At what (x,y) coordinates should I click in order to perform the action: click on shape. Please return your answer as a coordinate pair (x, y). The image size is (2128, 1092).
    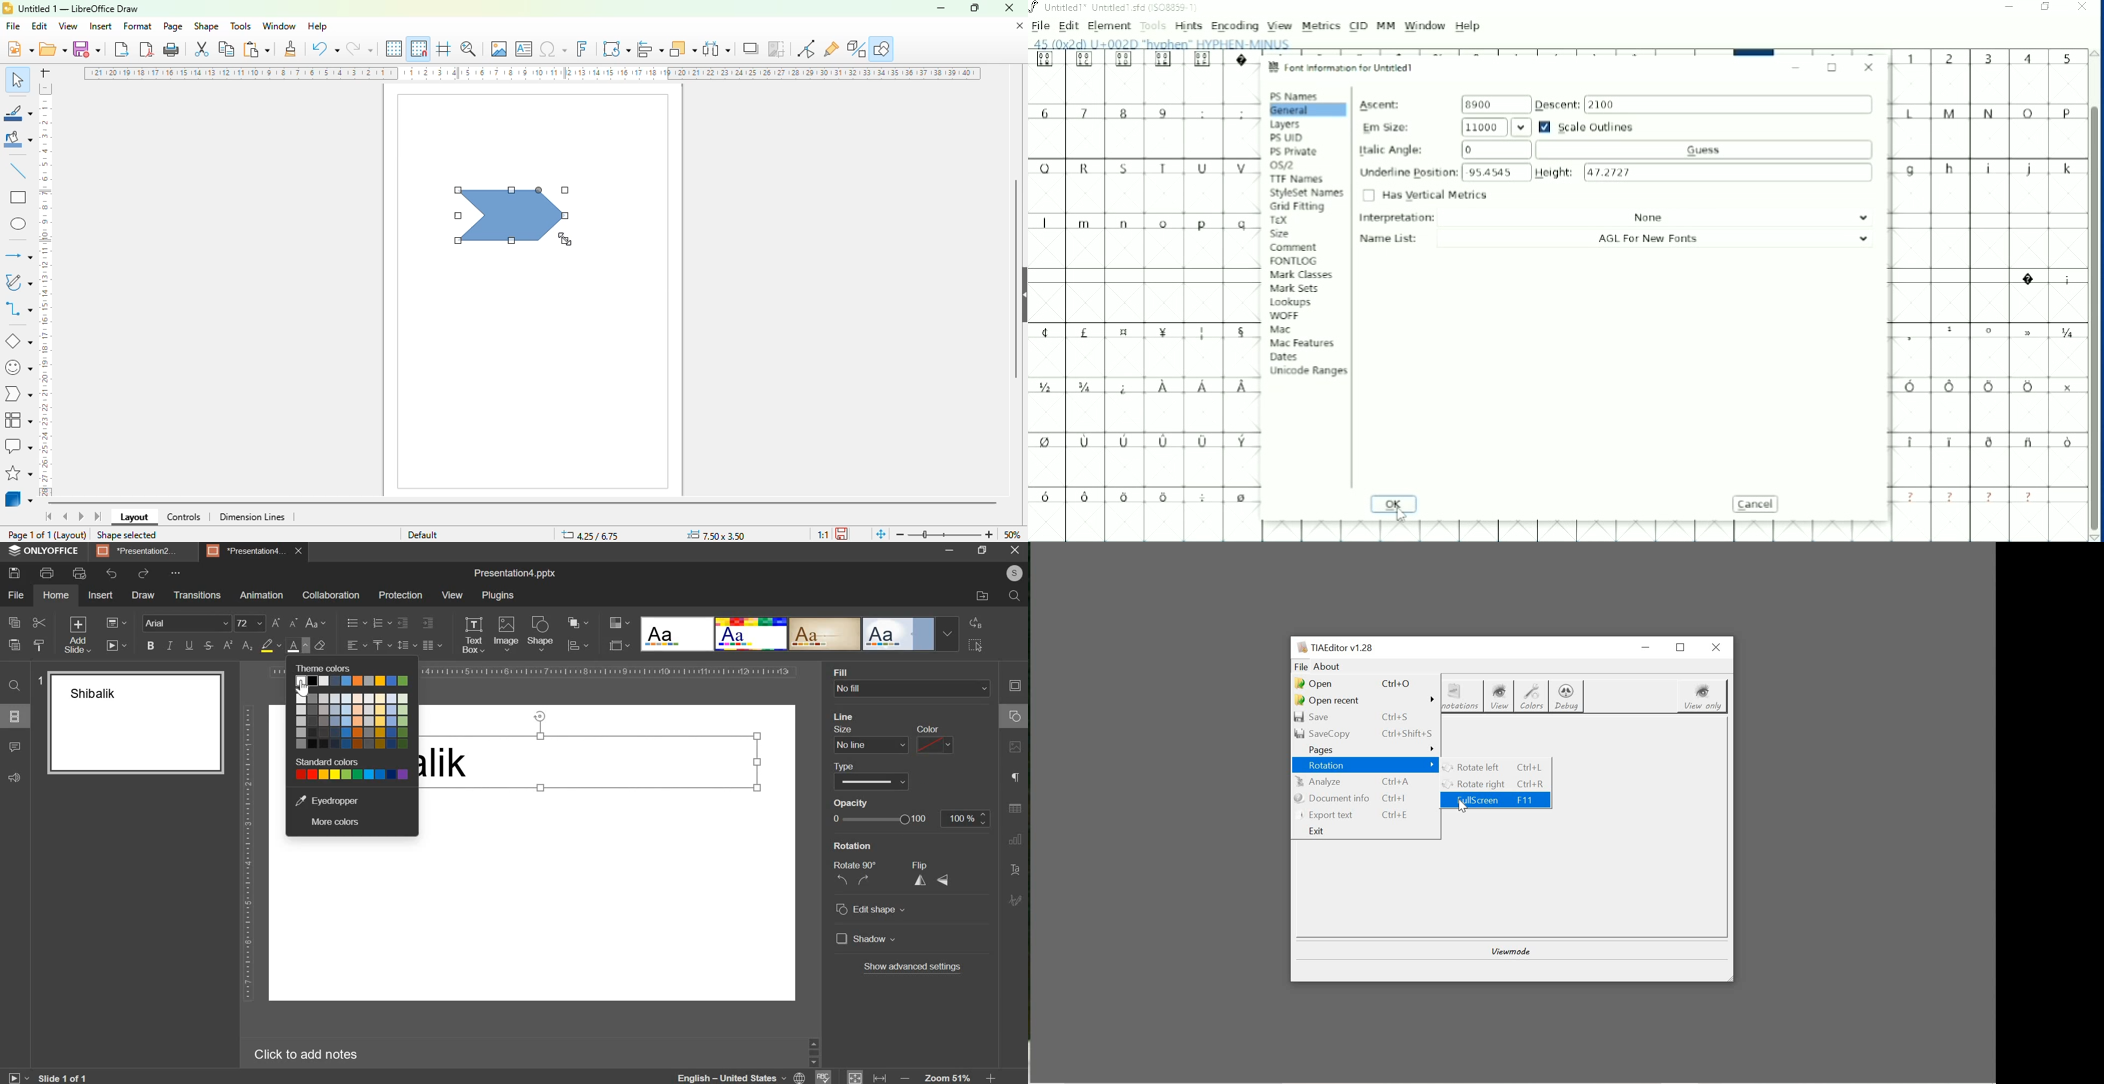
    Looking at the image, I should click on (206, 26).